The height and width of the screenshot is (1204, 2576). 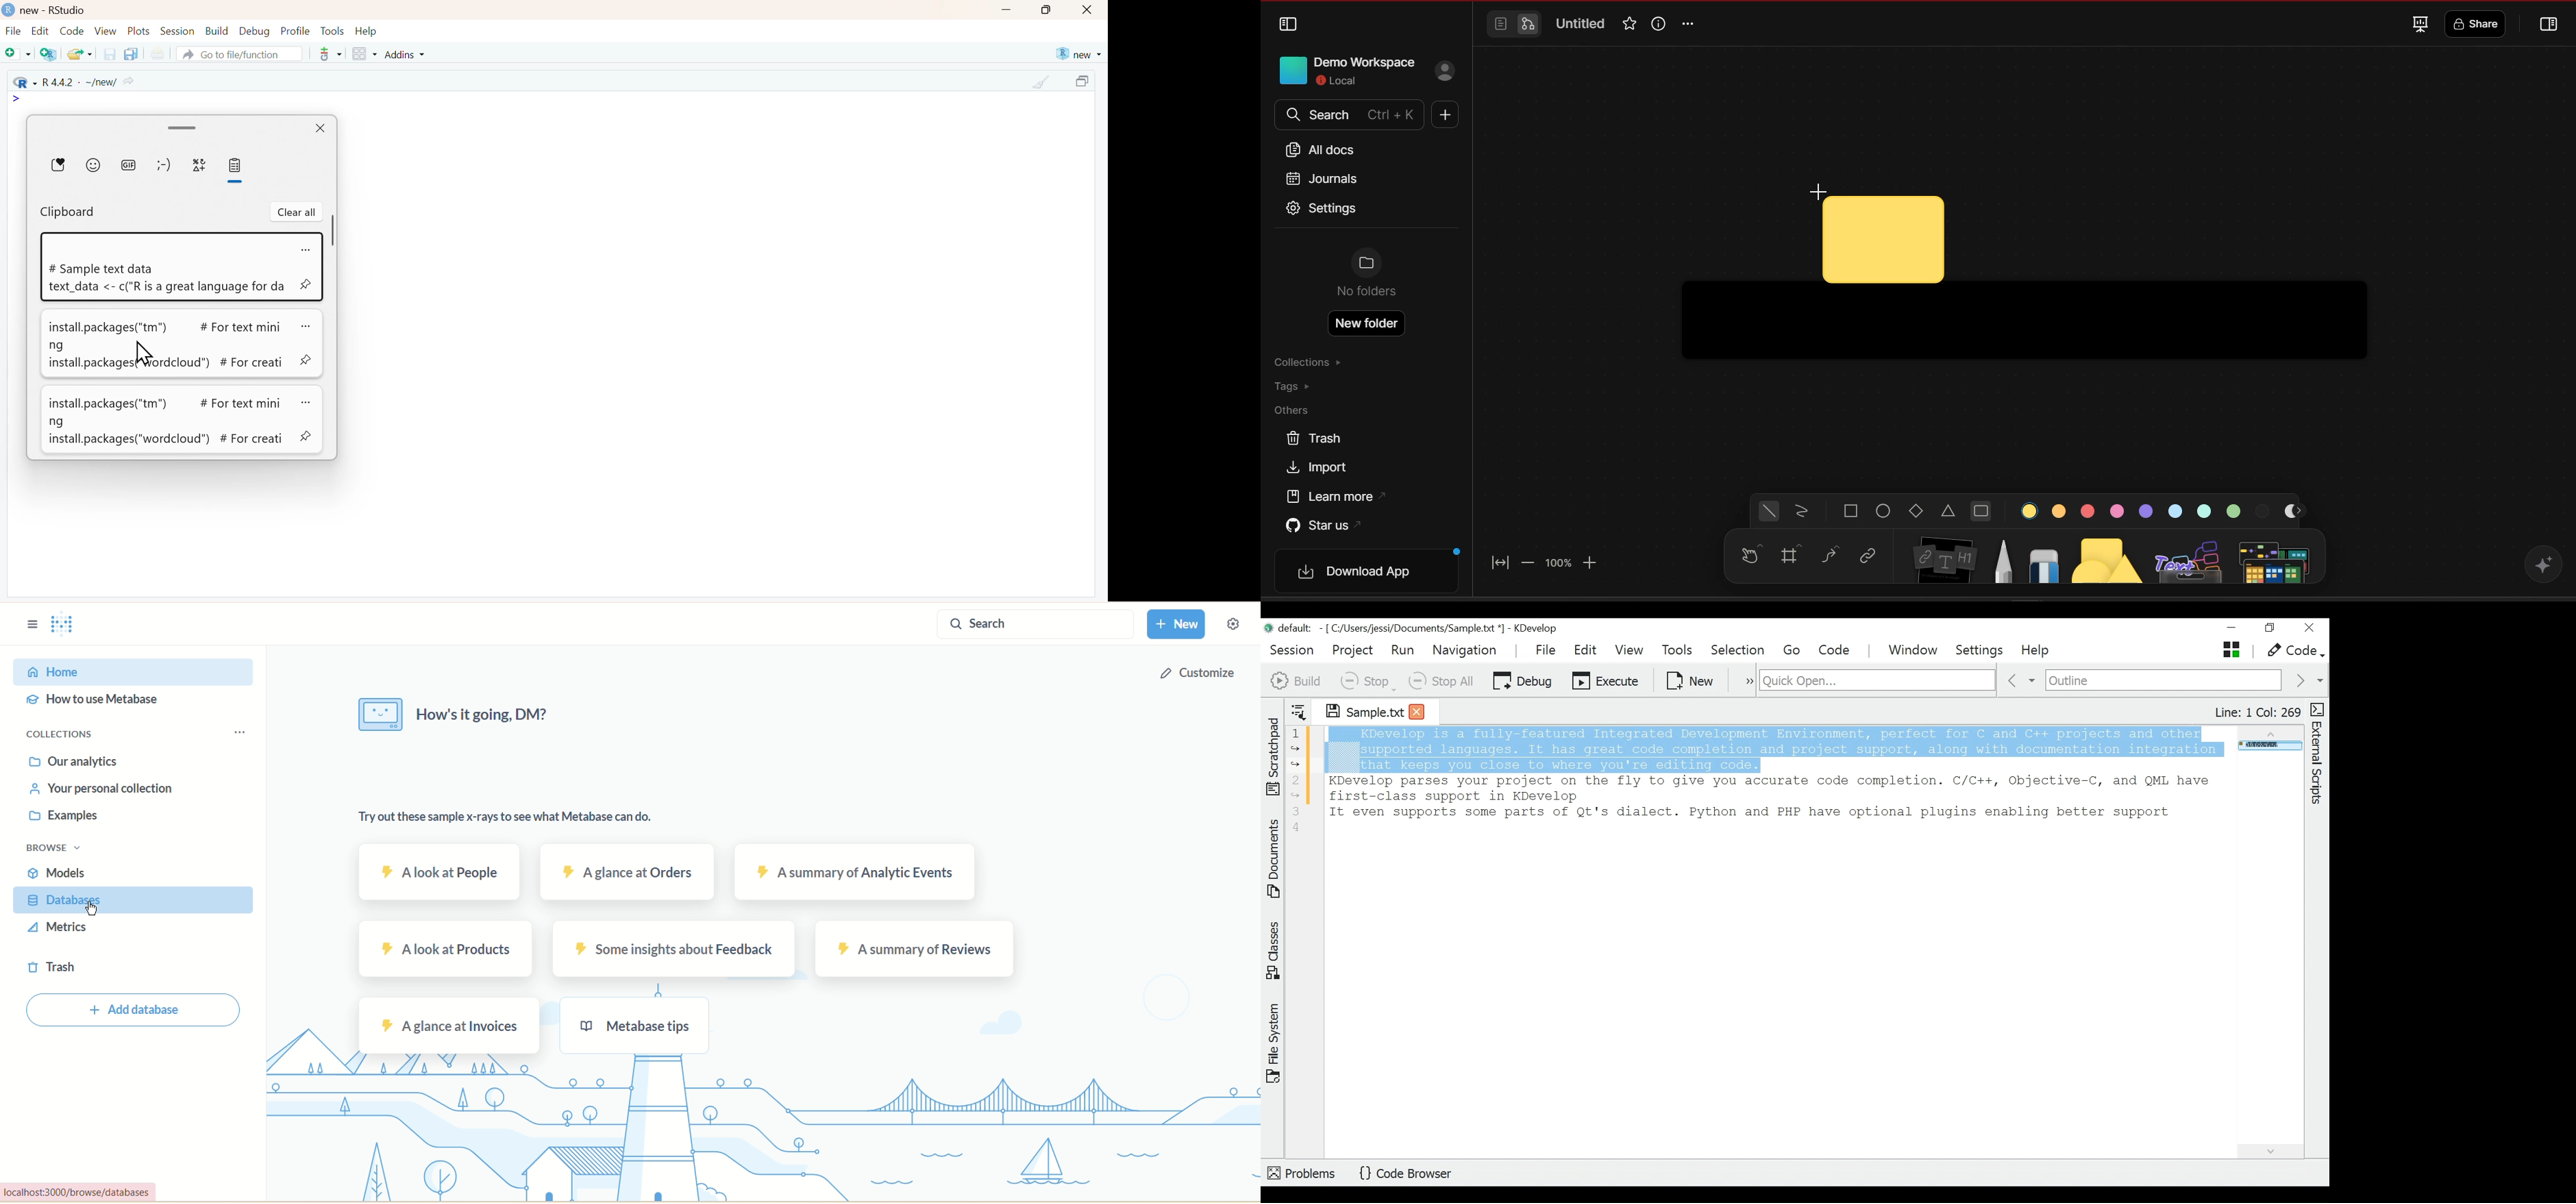 What do you see at coordinates (1692, 24) in the screenshot?
I see `options` at bounding box center [1692, 24].